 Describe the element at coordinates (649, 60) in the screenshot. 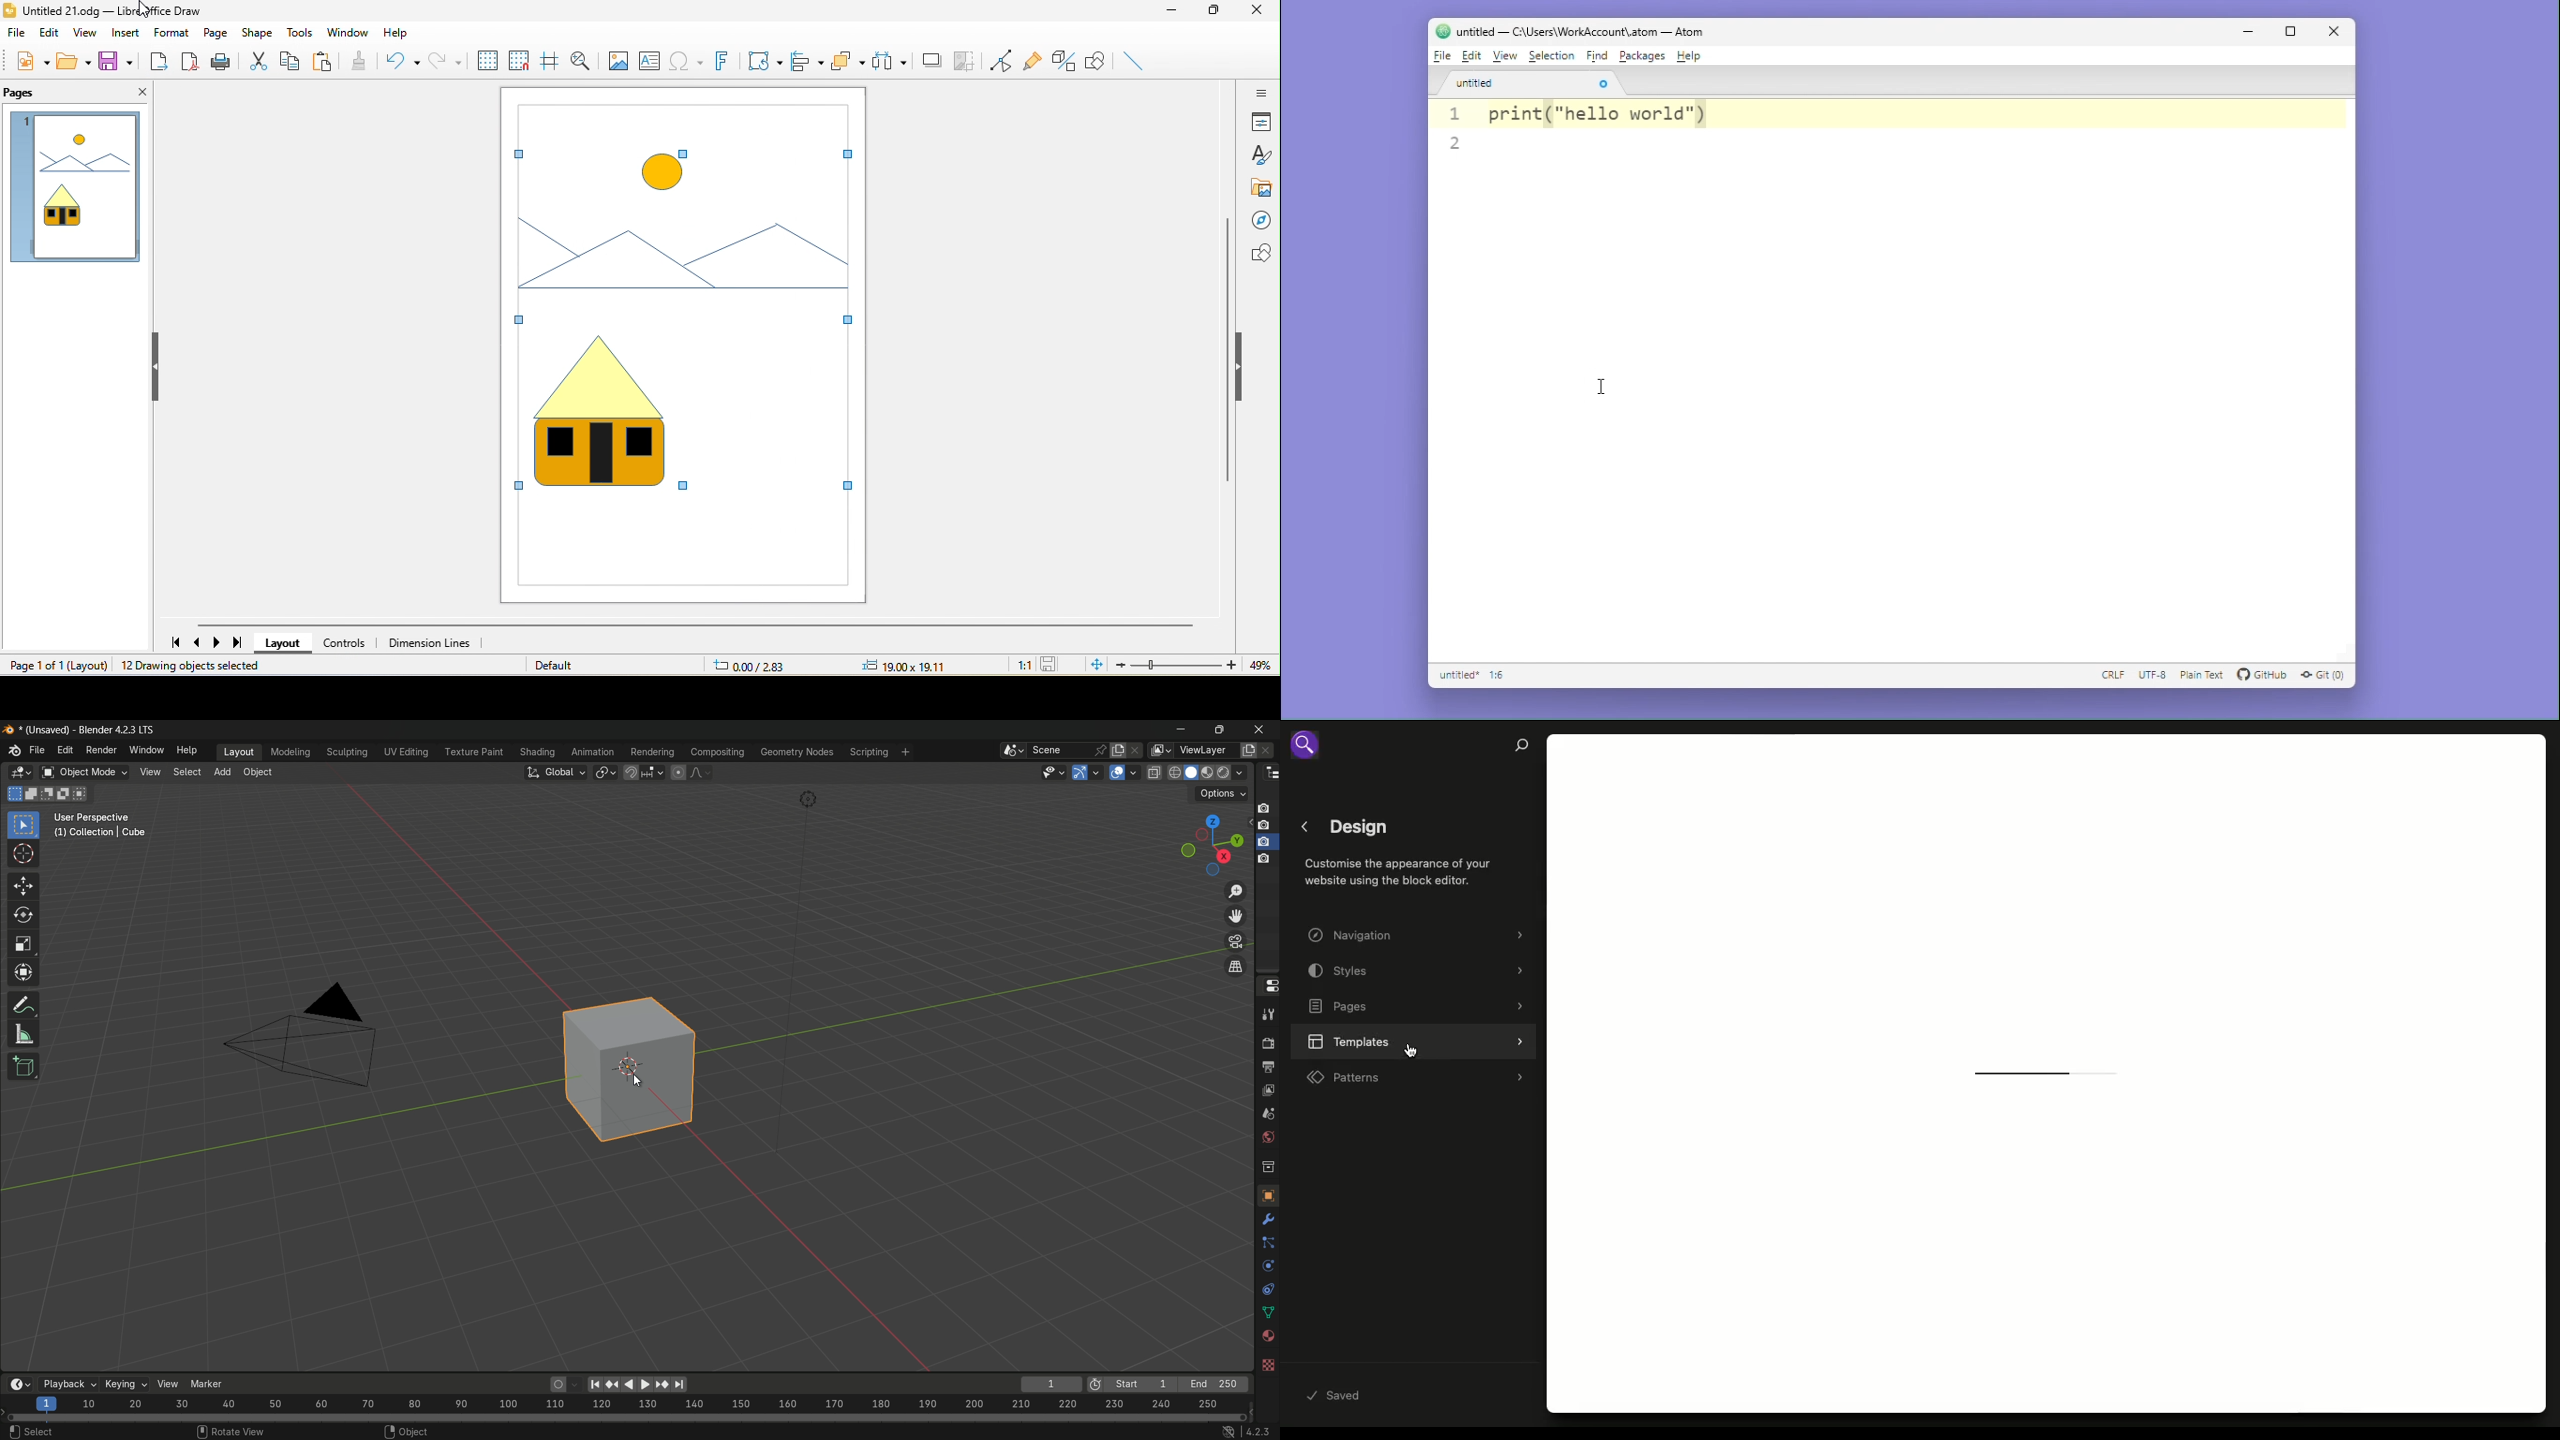

I see `textbox` at that location.